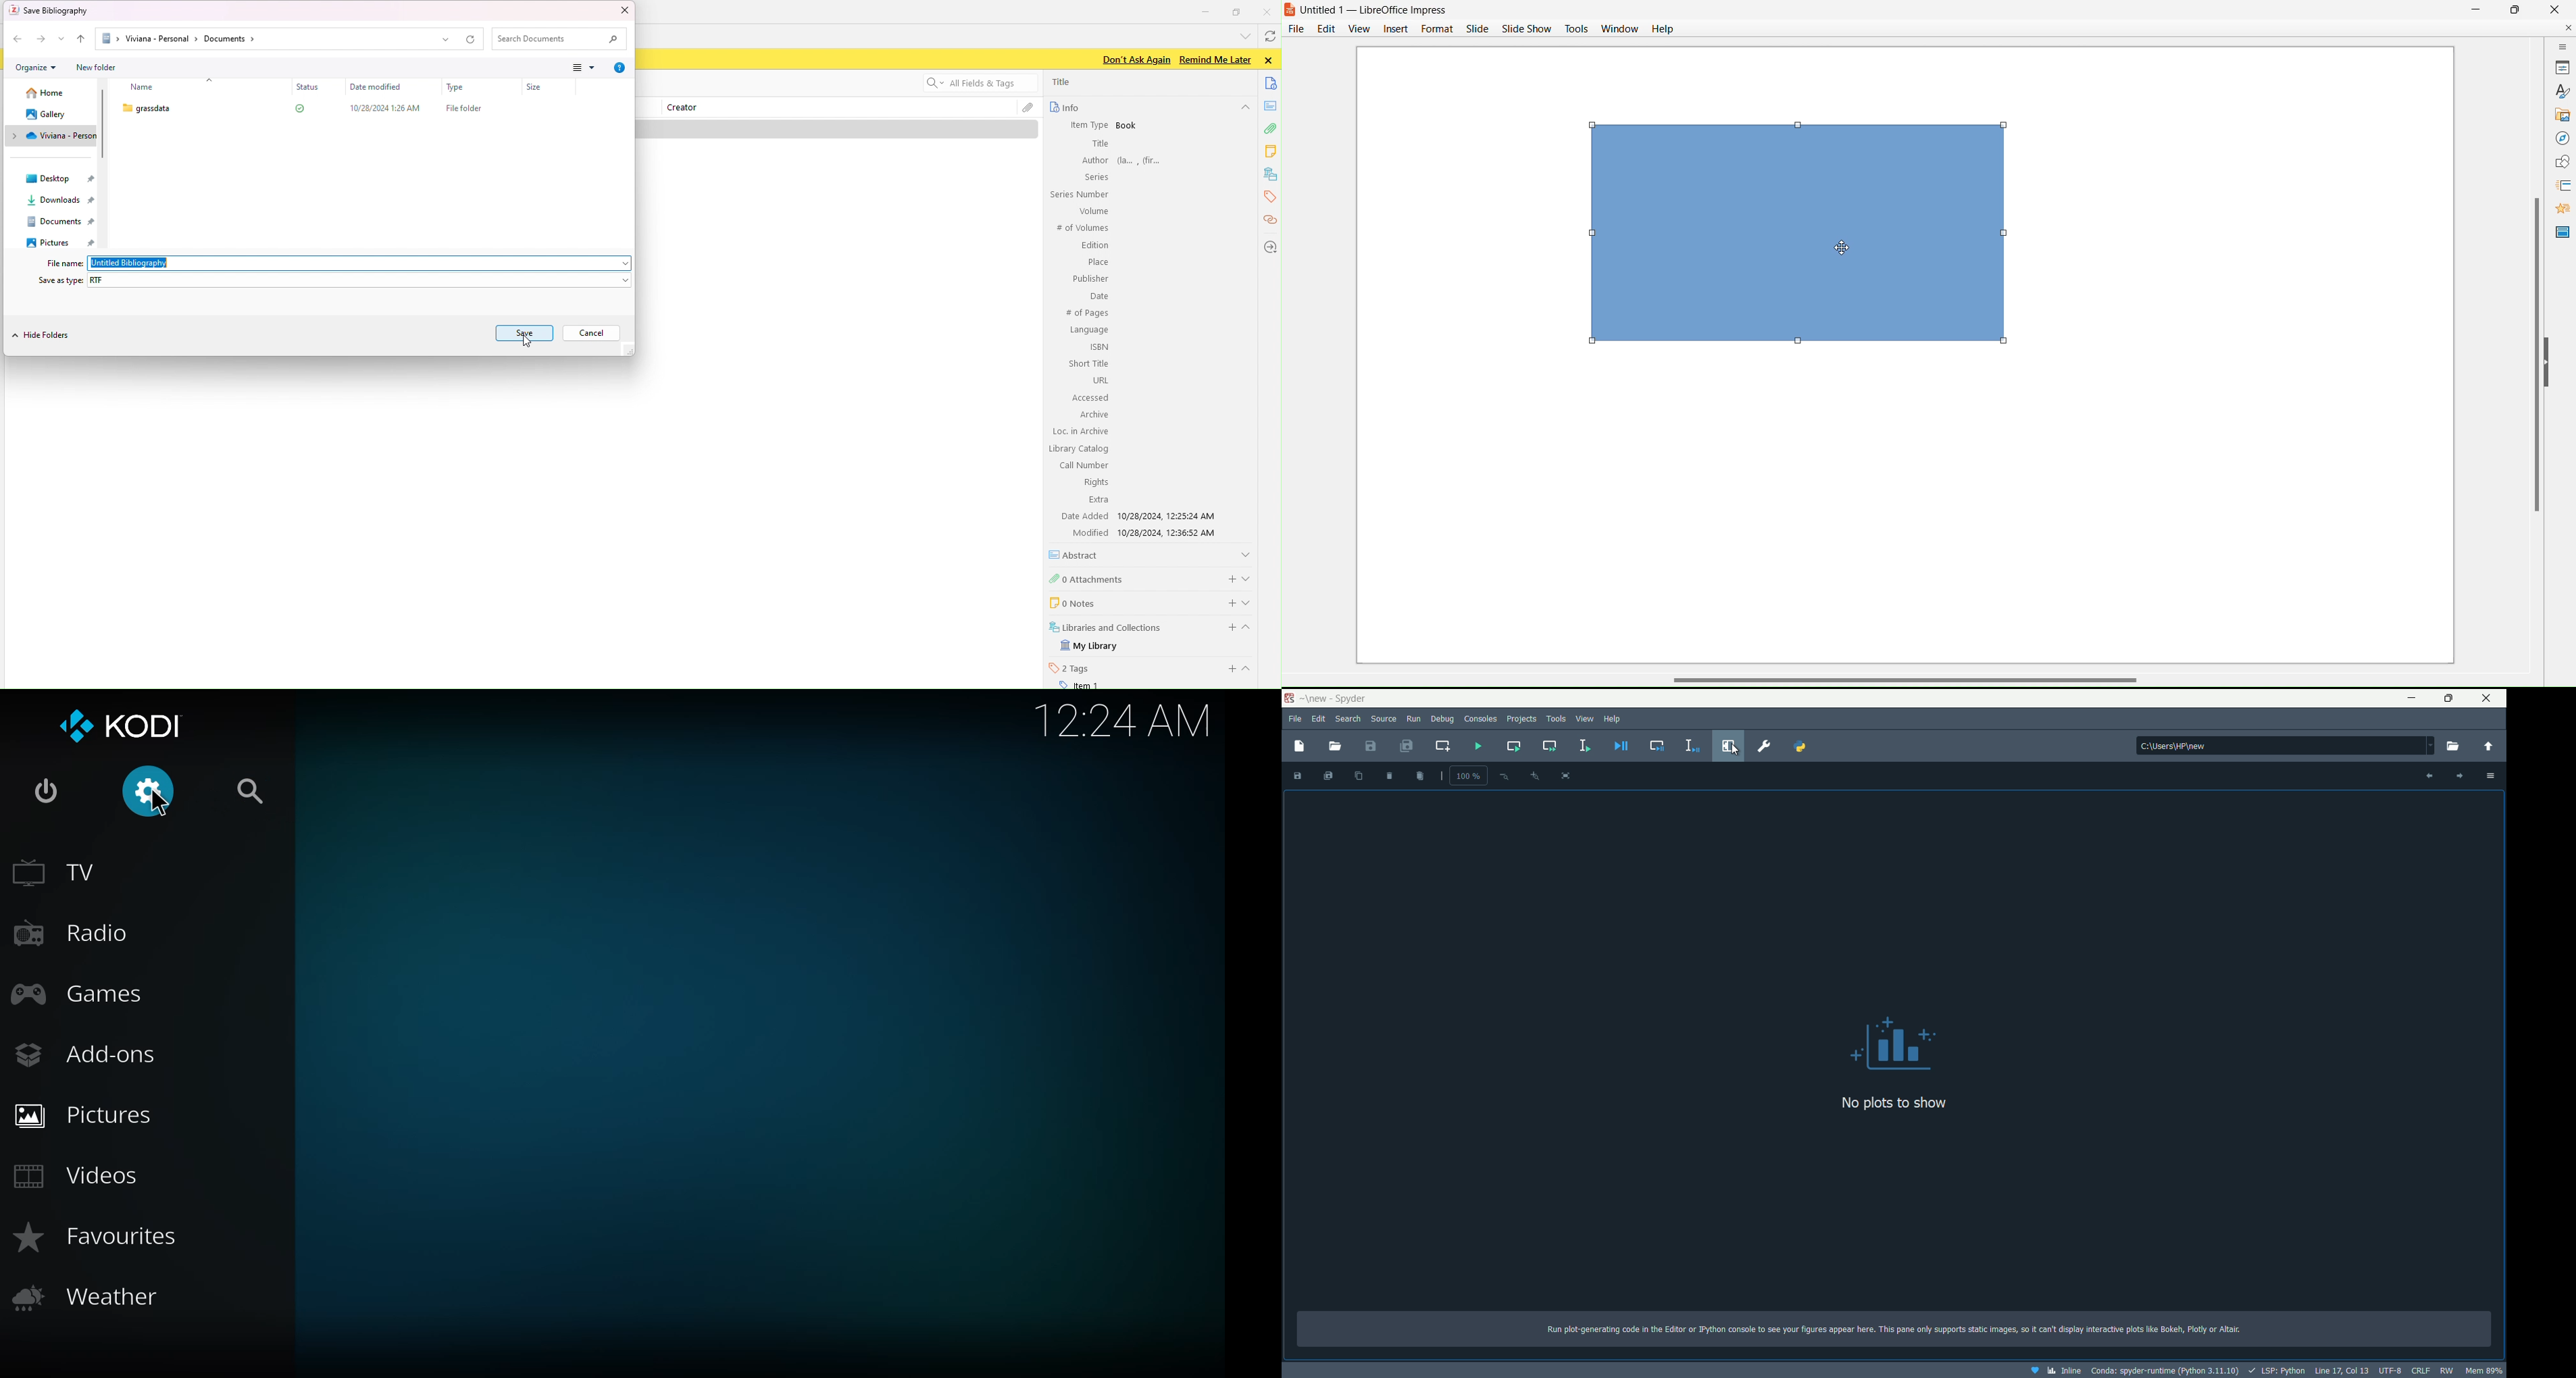 The image size is (2576, 1400). Describe the element at coordinates (2163, 1371) in the screenshot. I see `interpreter` at that location.